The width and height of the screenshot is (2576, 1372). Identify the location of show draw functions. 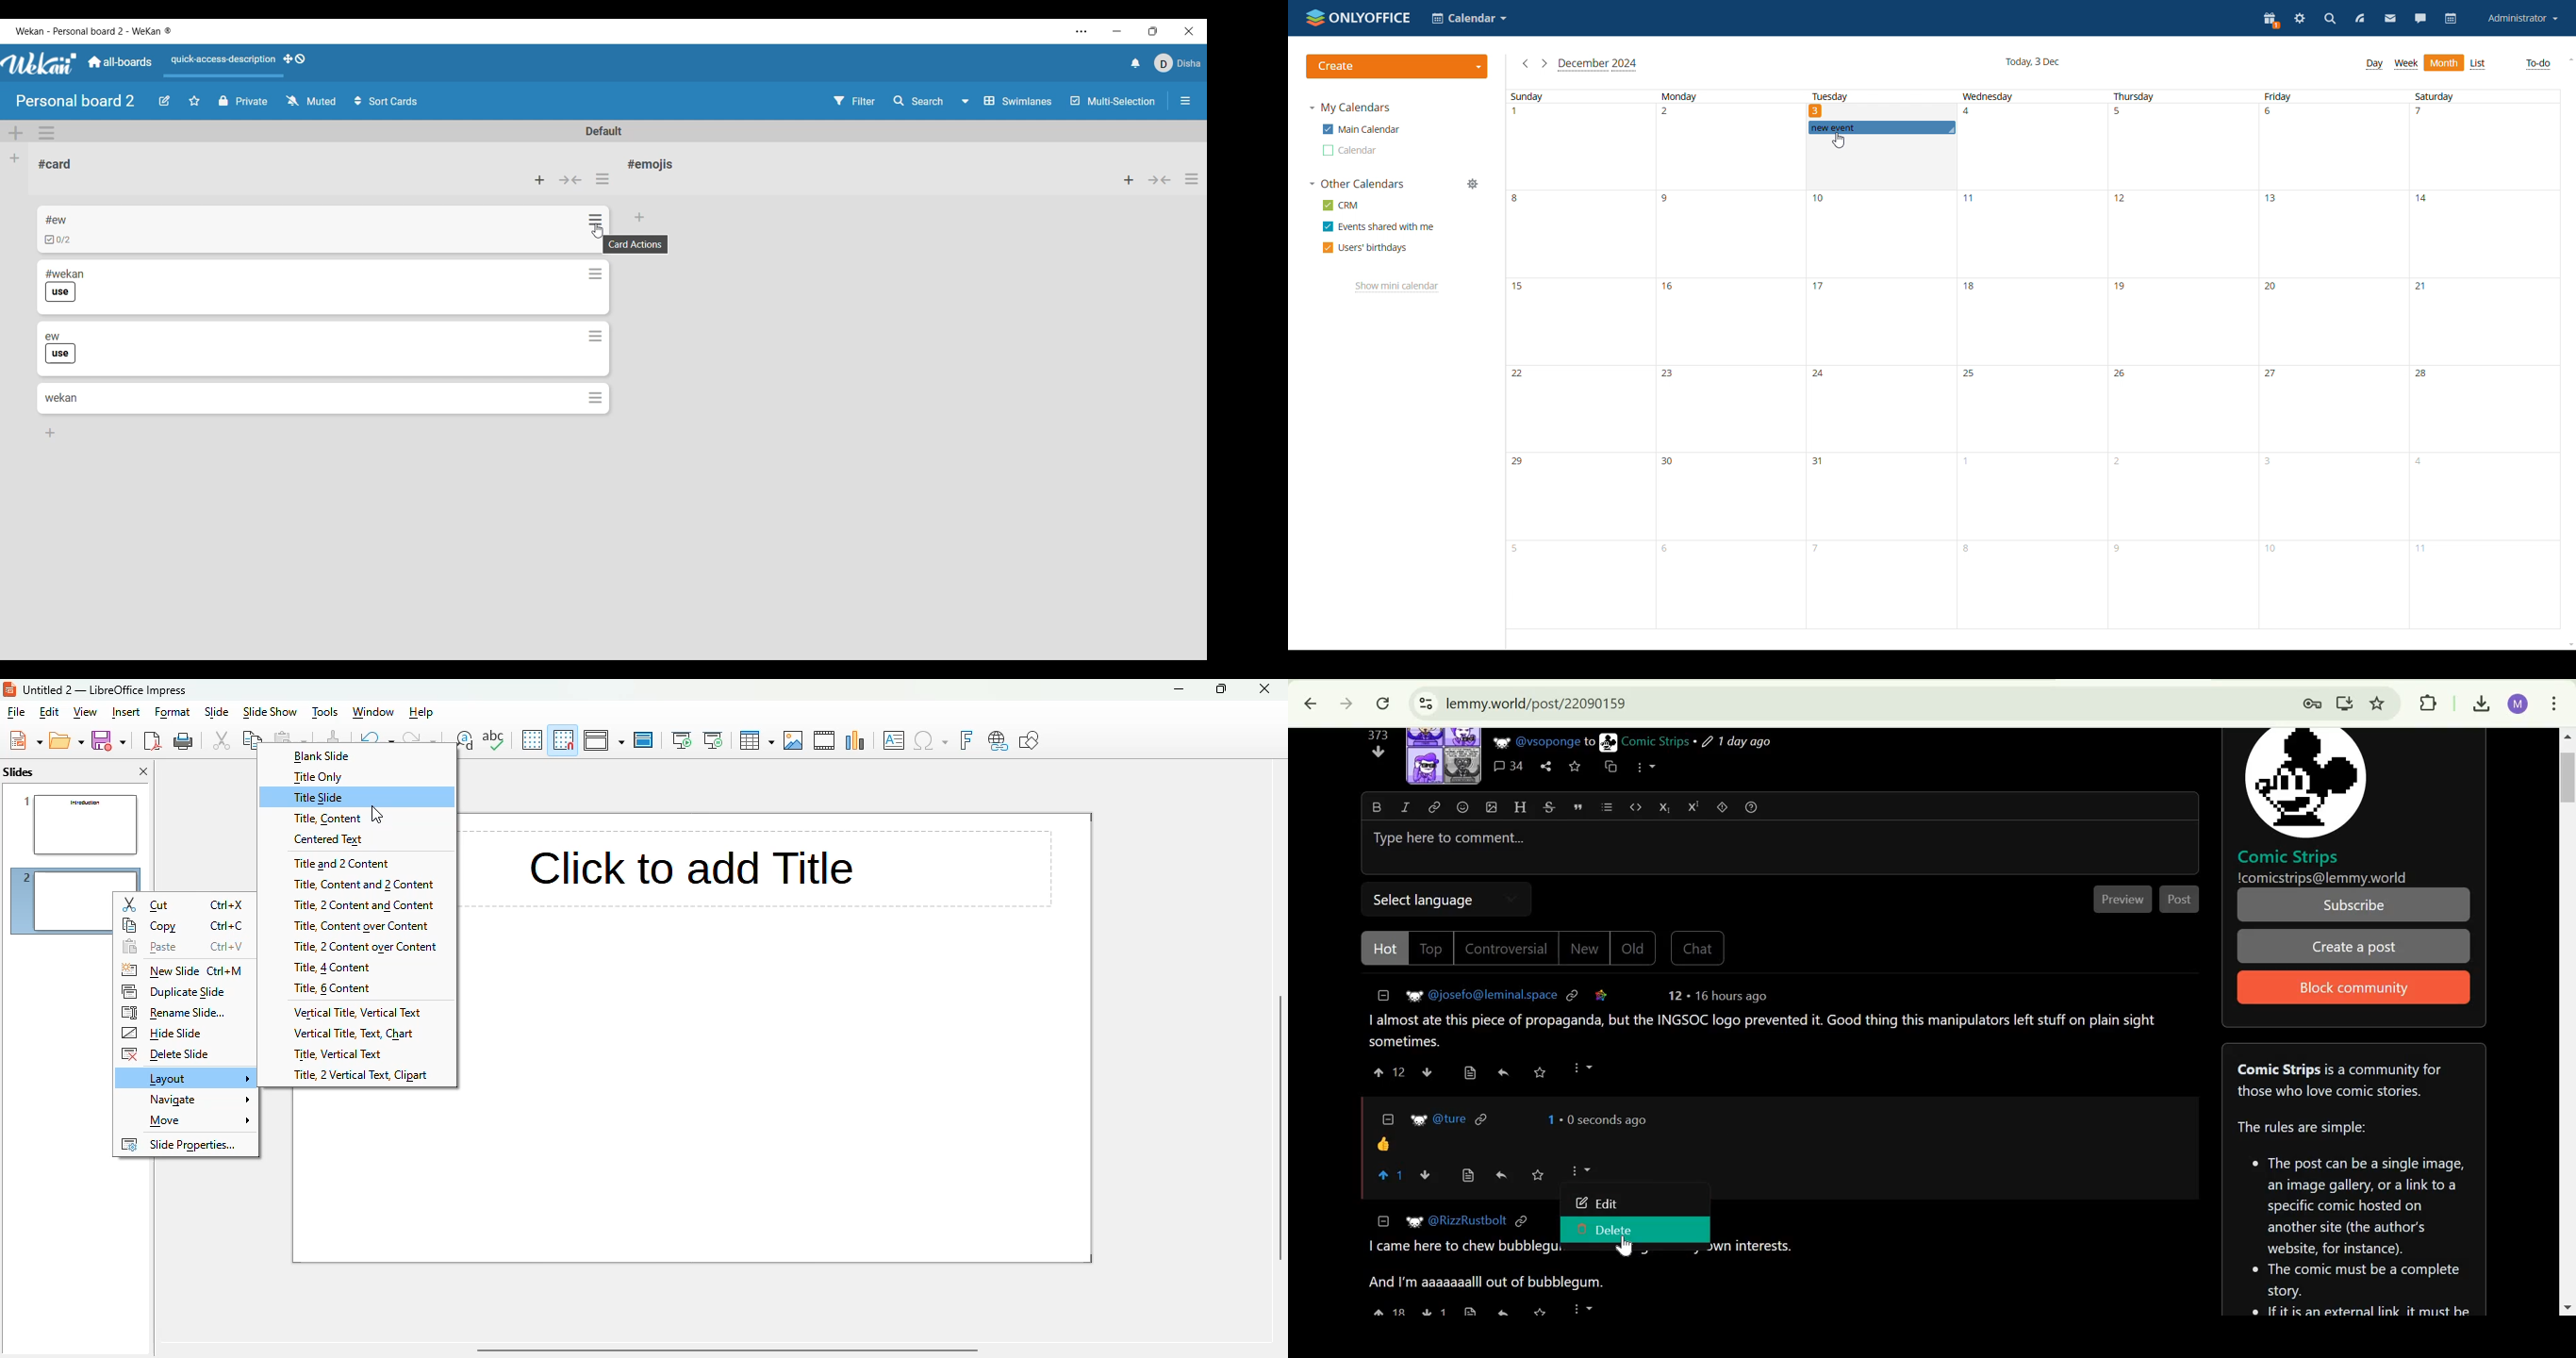
(1029, 739).